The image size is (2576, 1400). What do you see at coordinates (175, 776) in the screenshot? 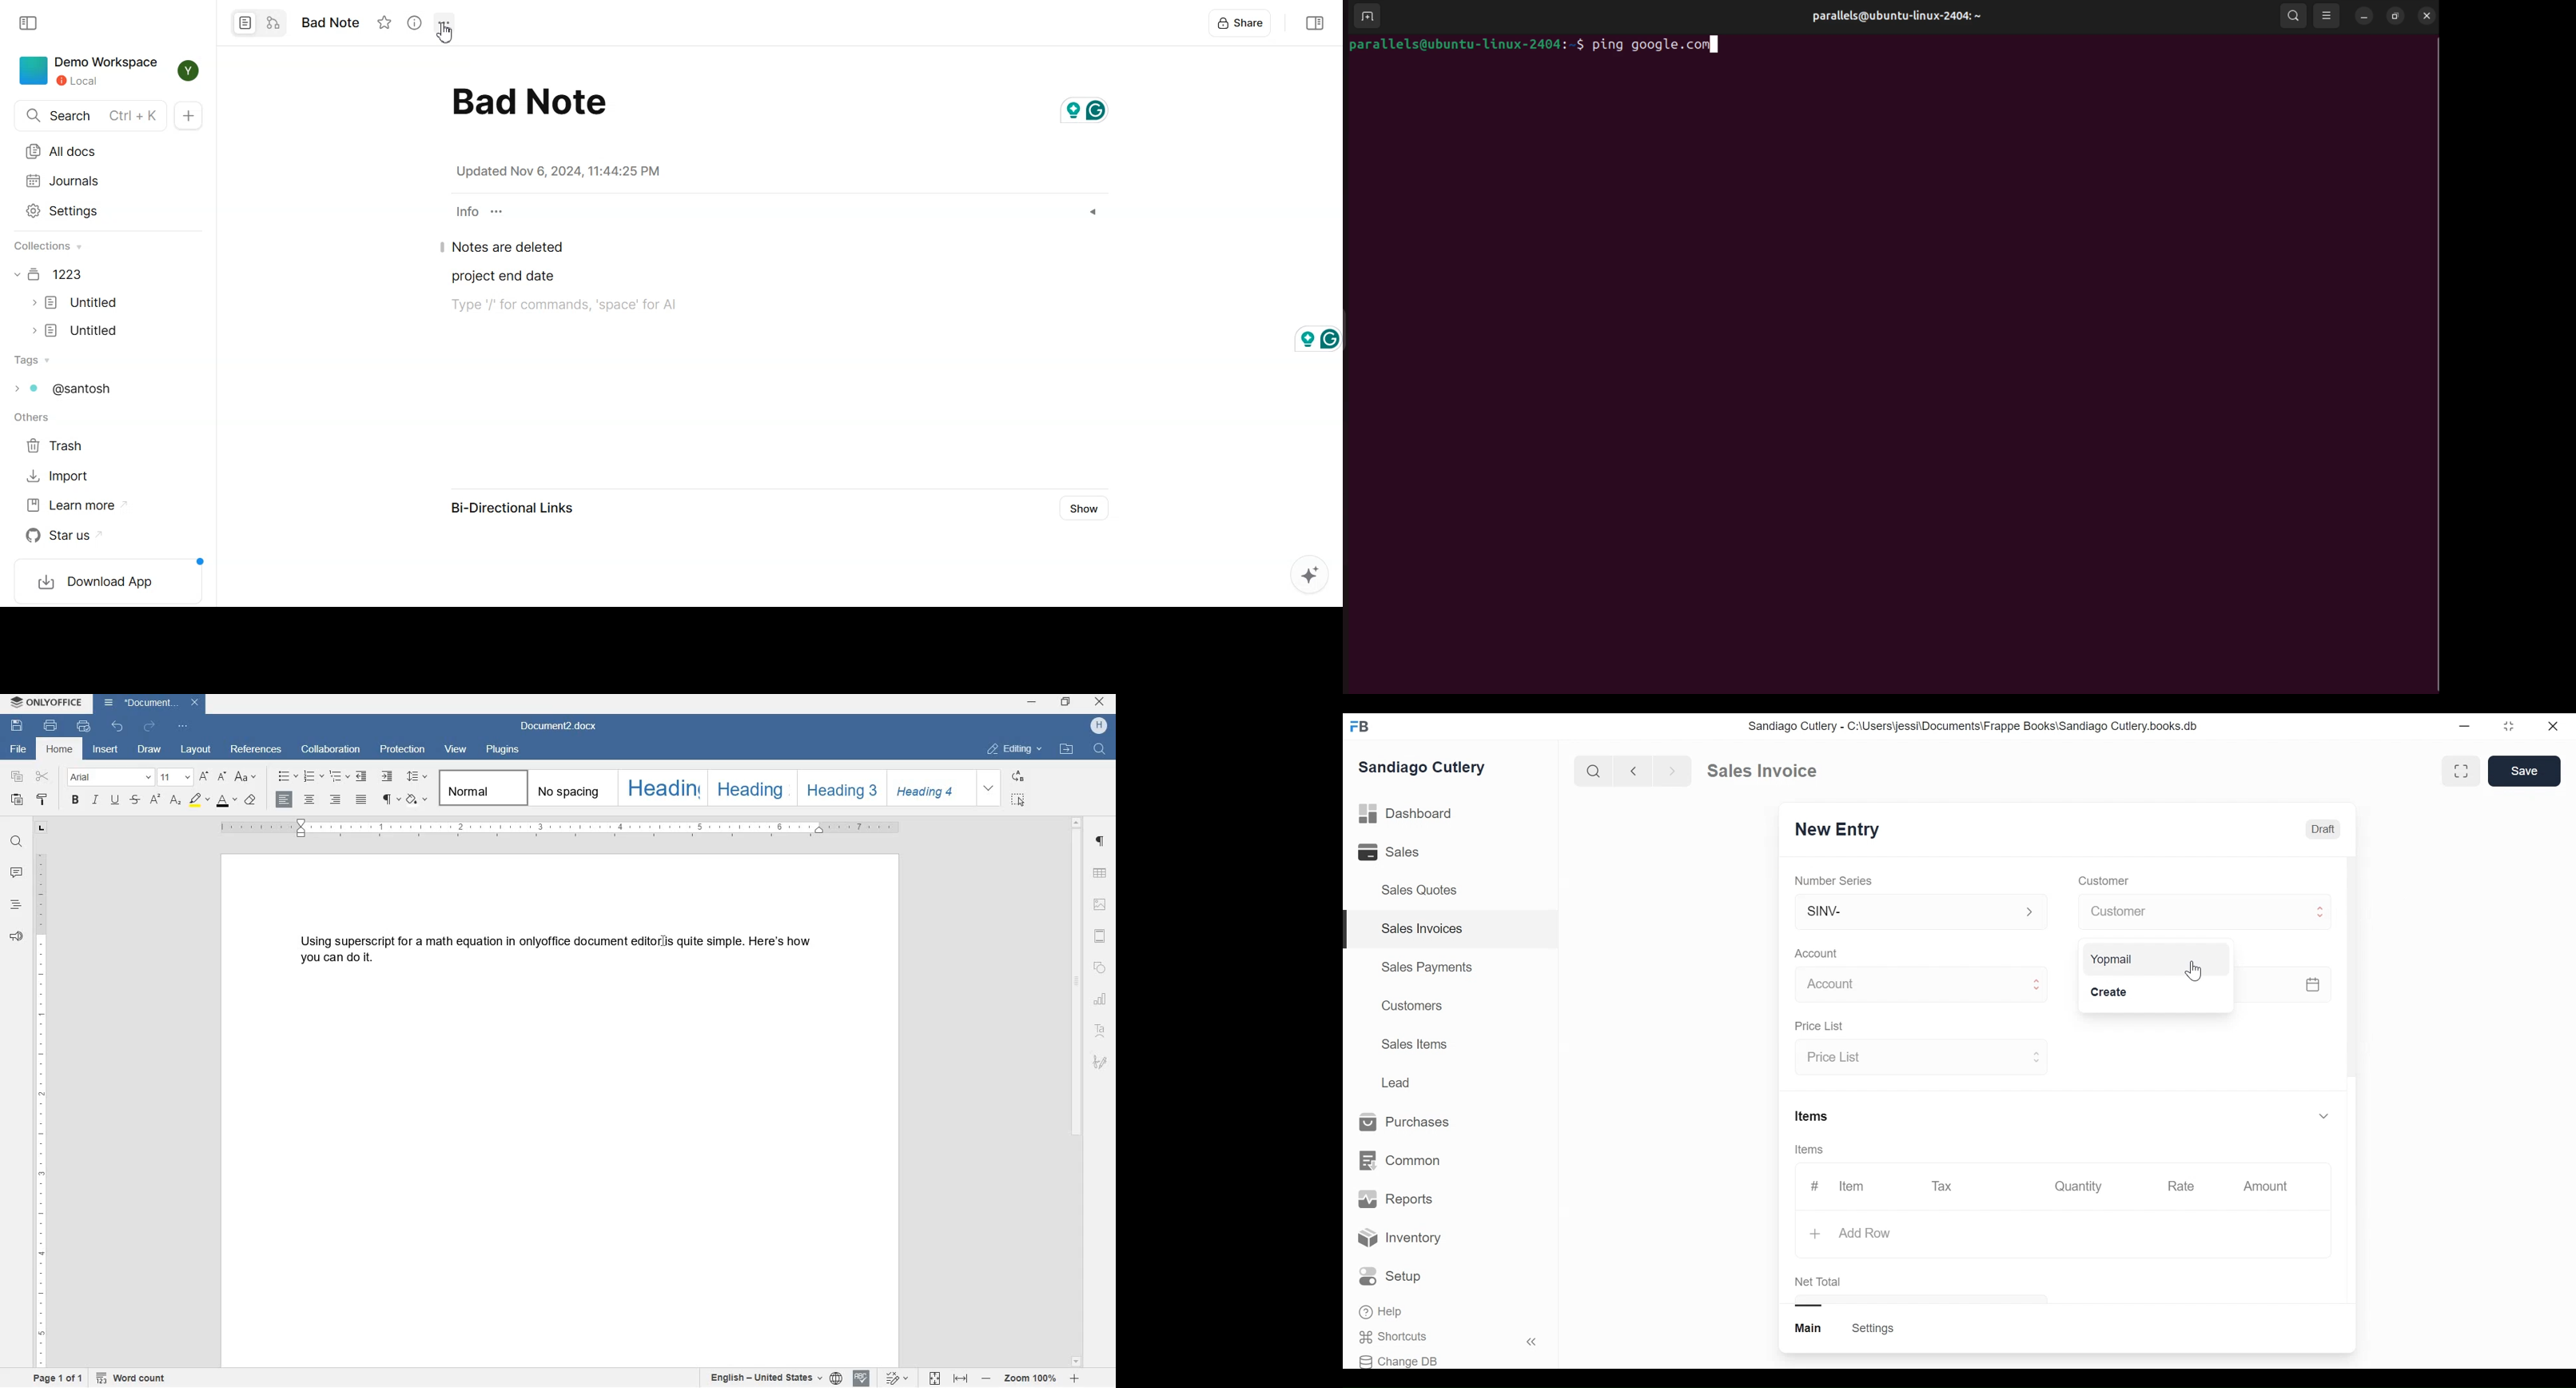
I see `font size` at bounding box center [175, 776].